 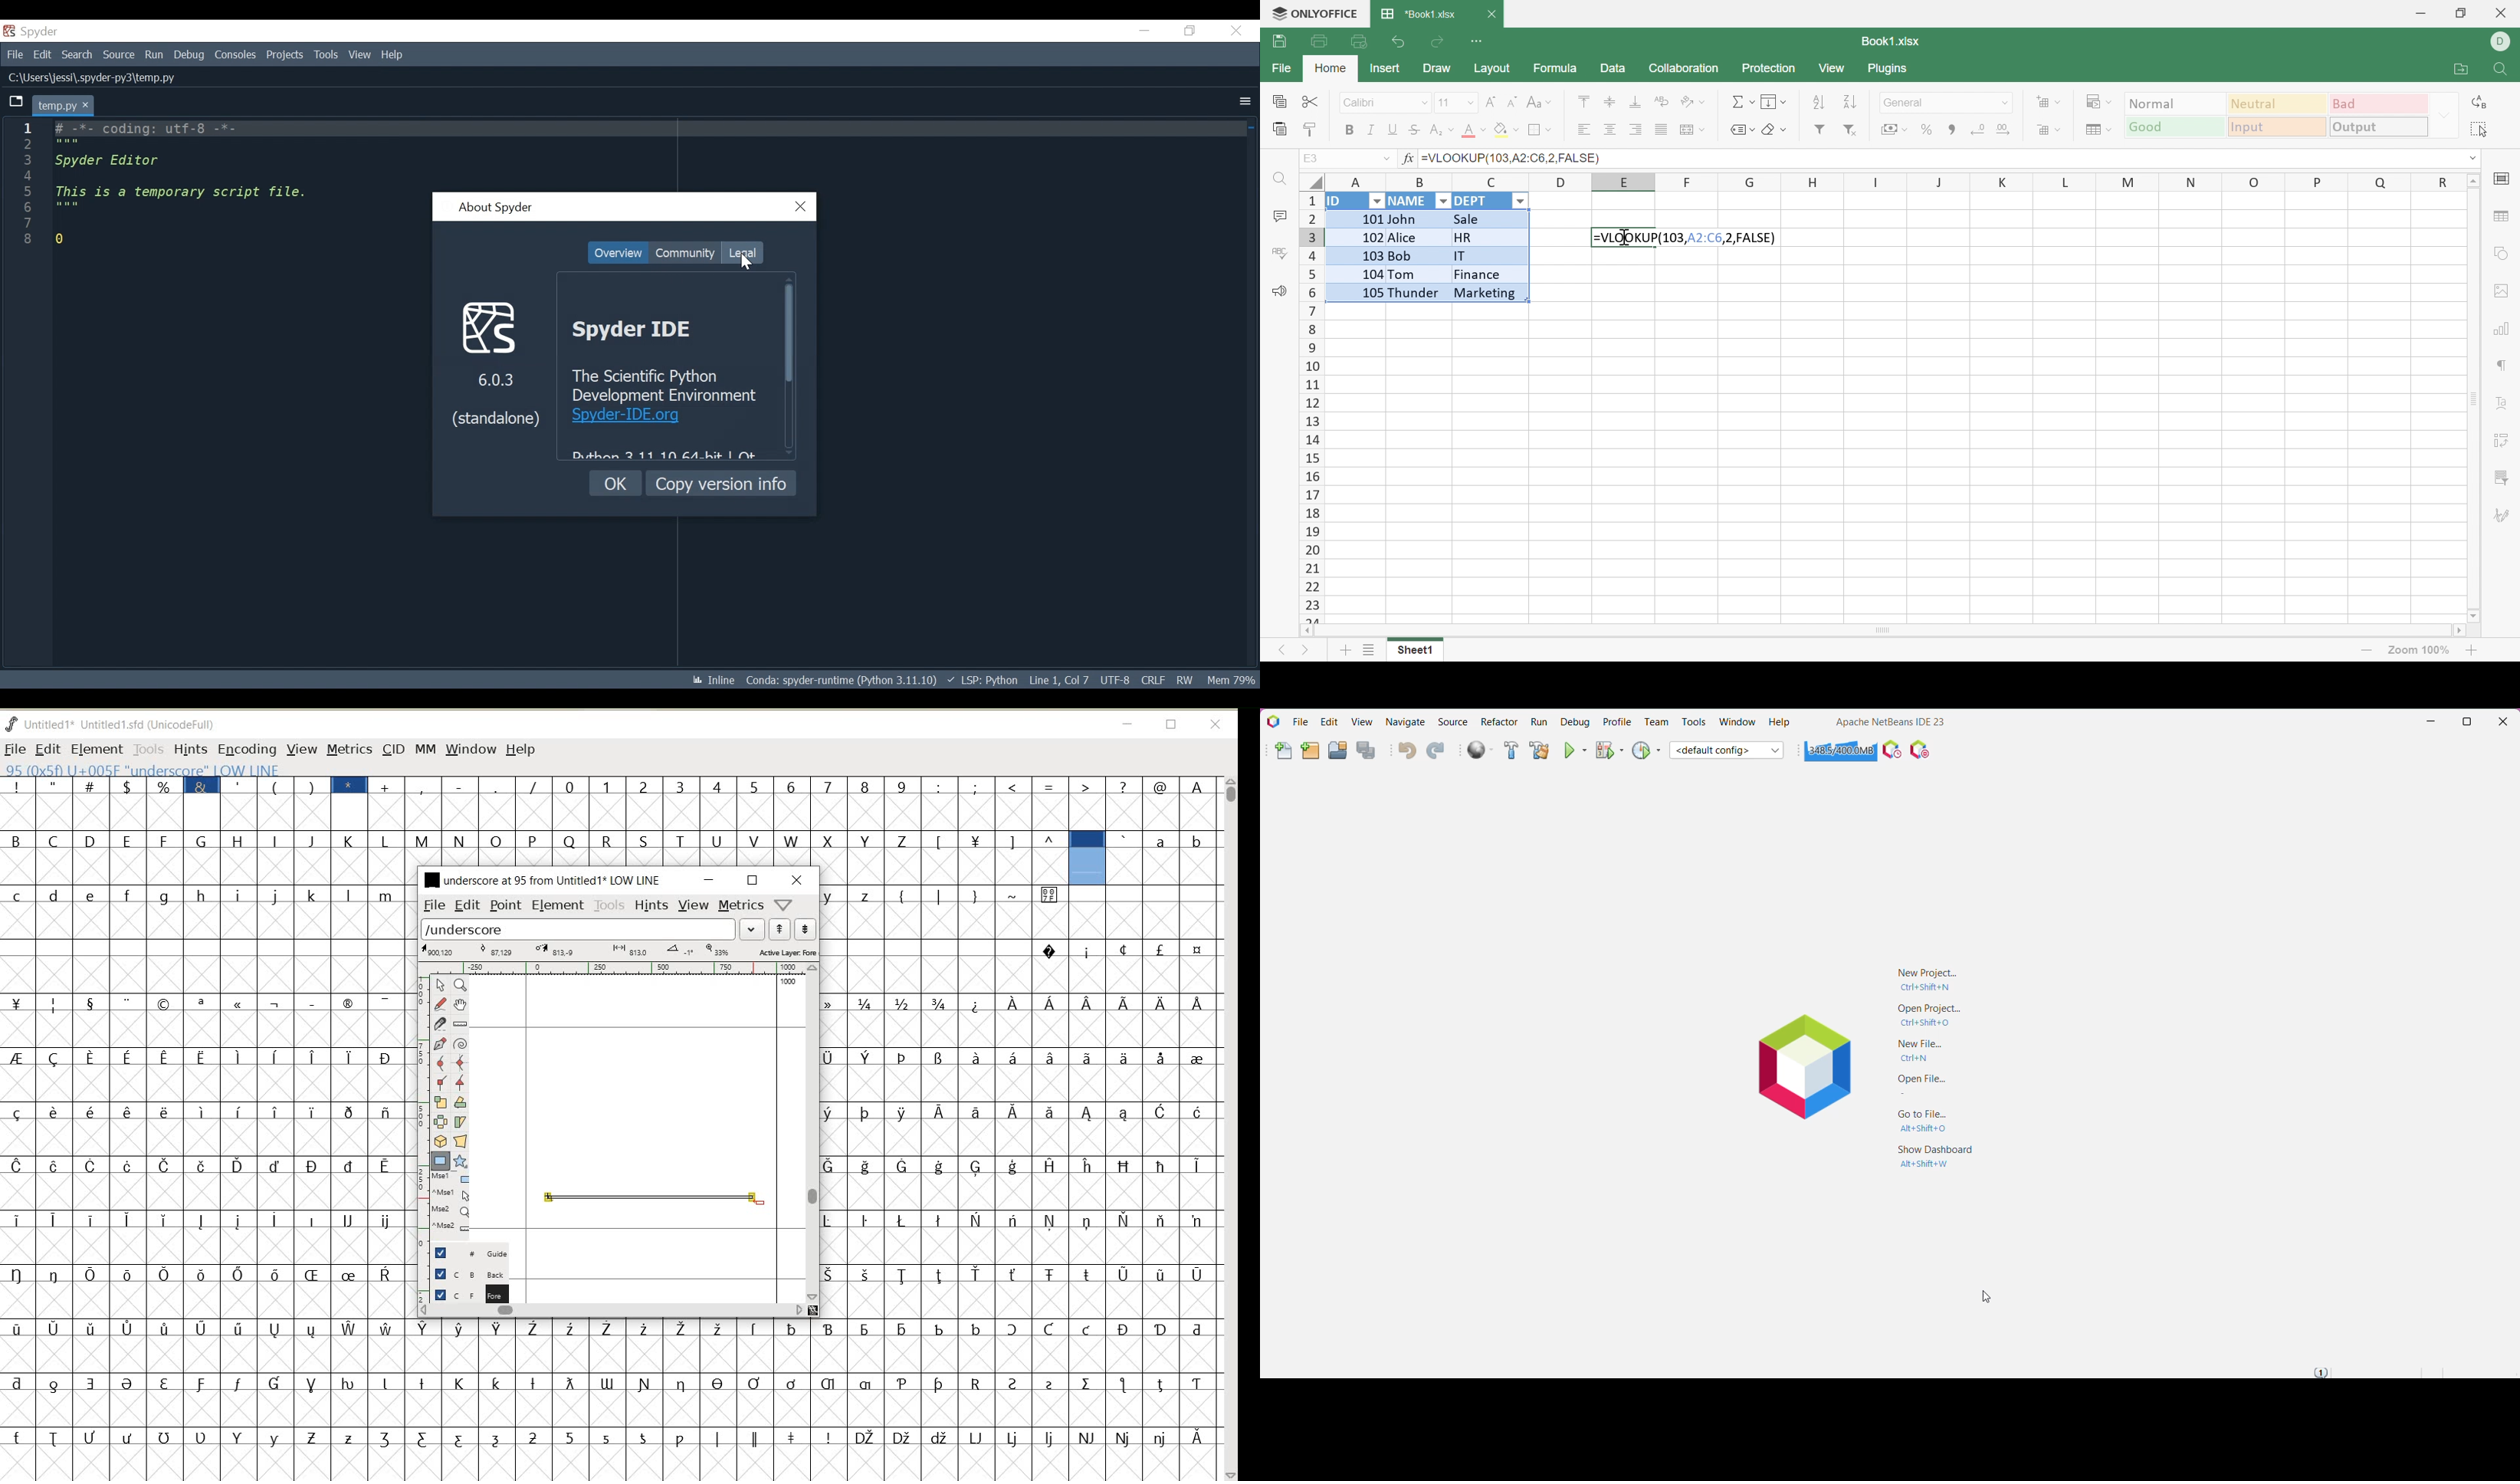 I want to click on Add sheet, so click(x=1348, y=650).